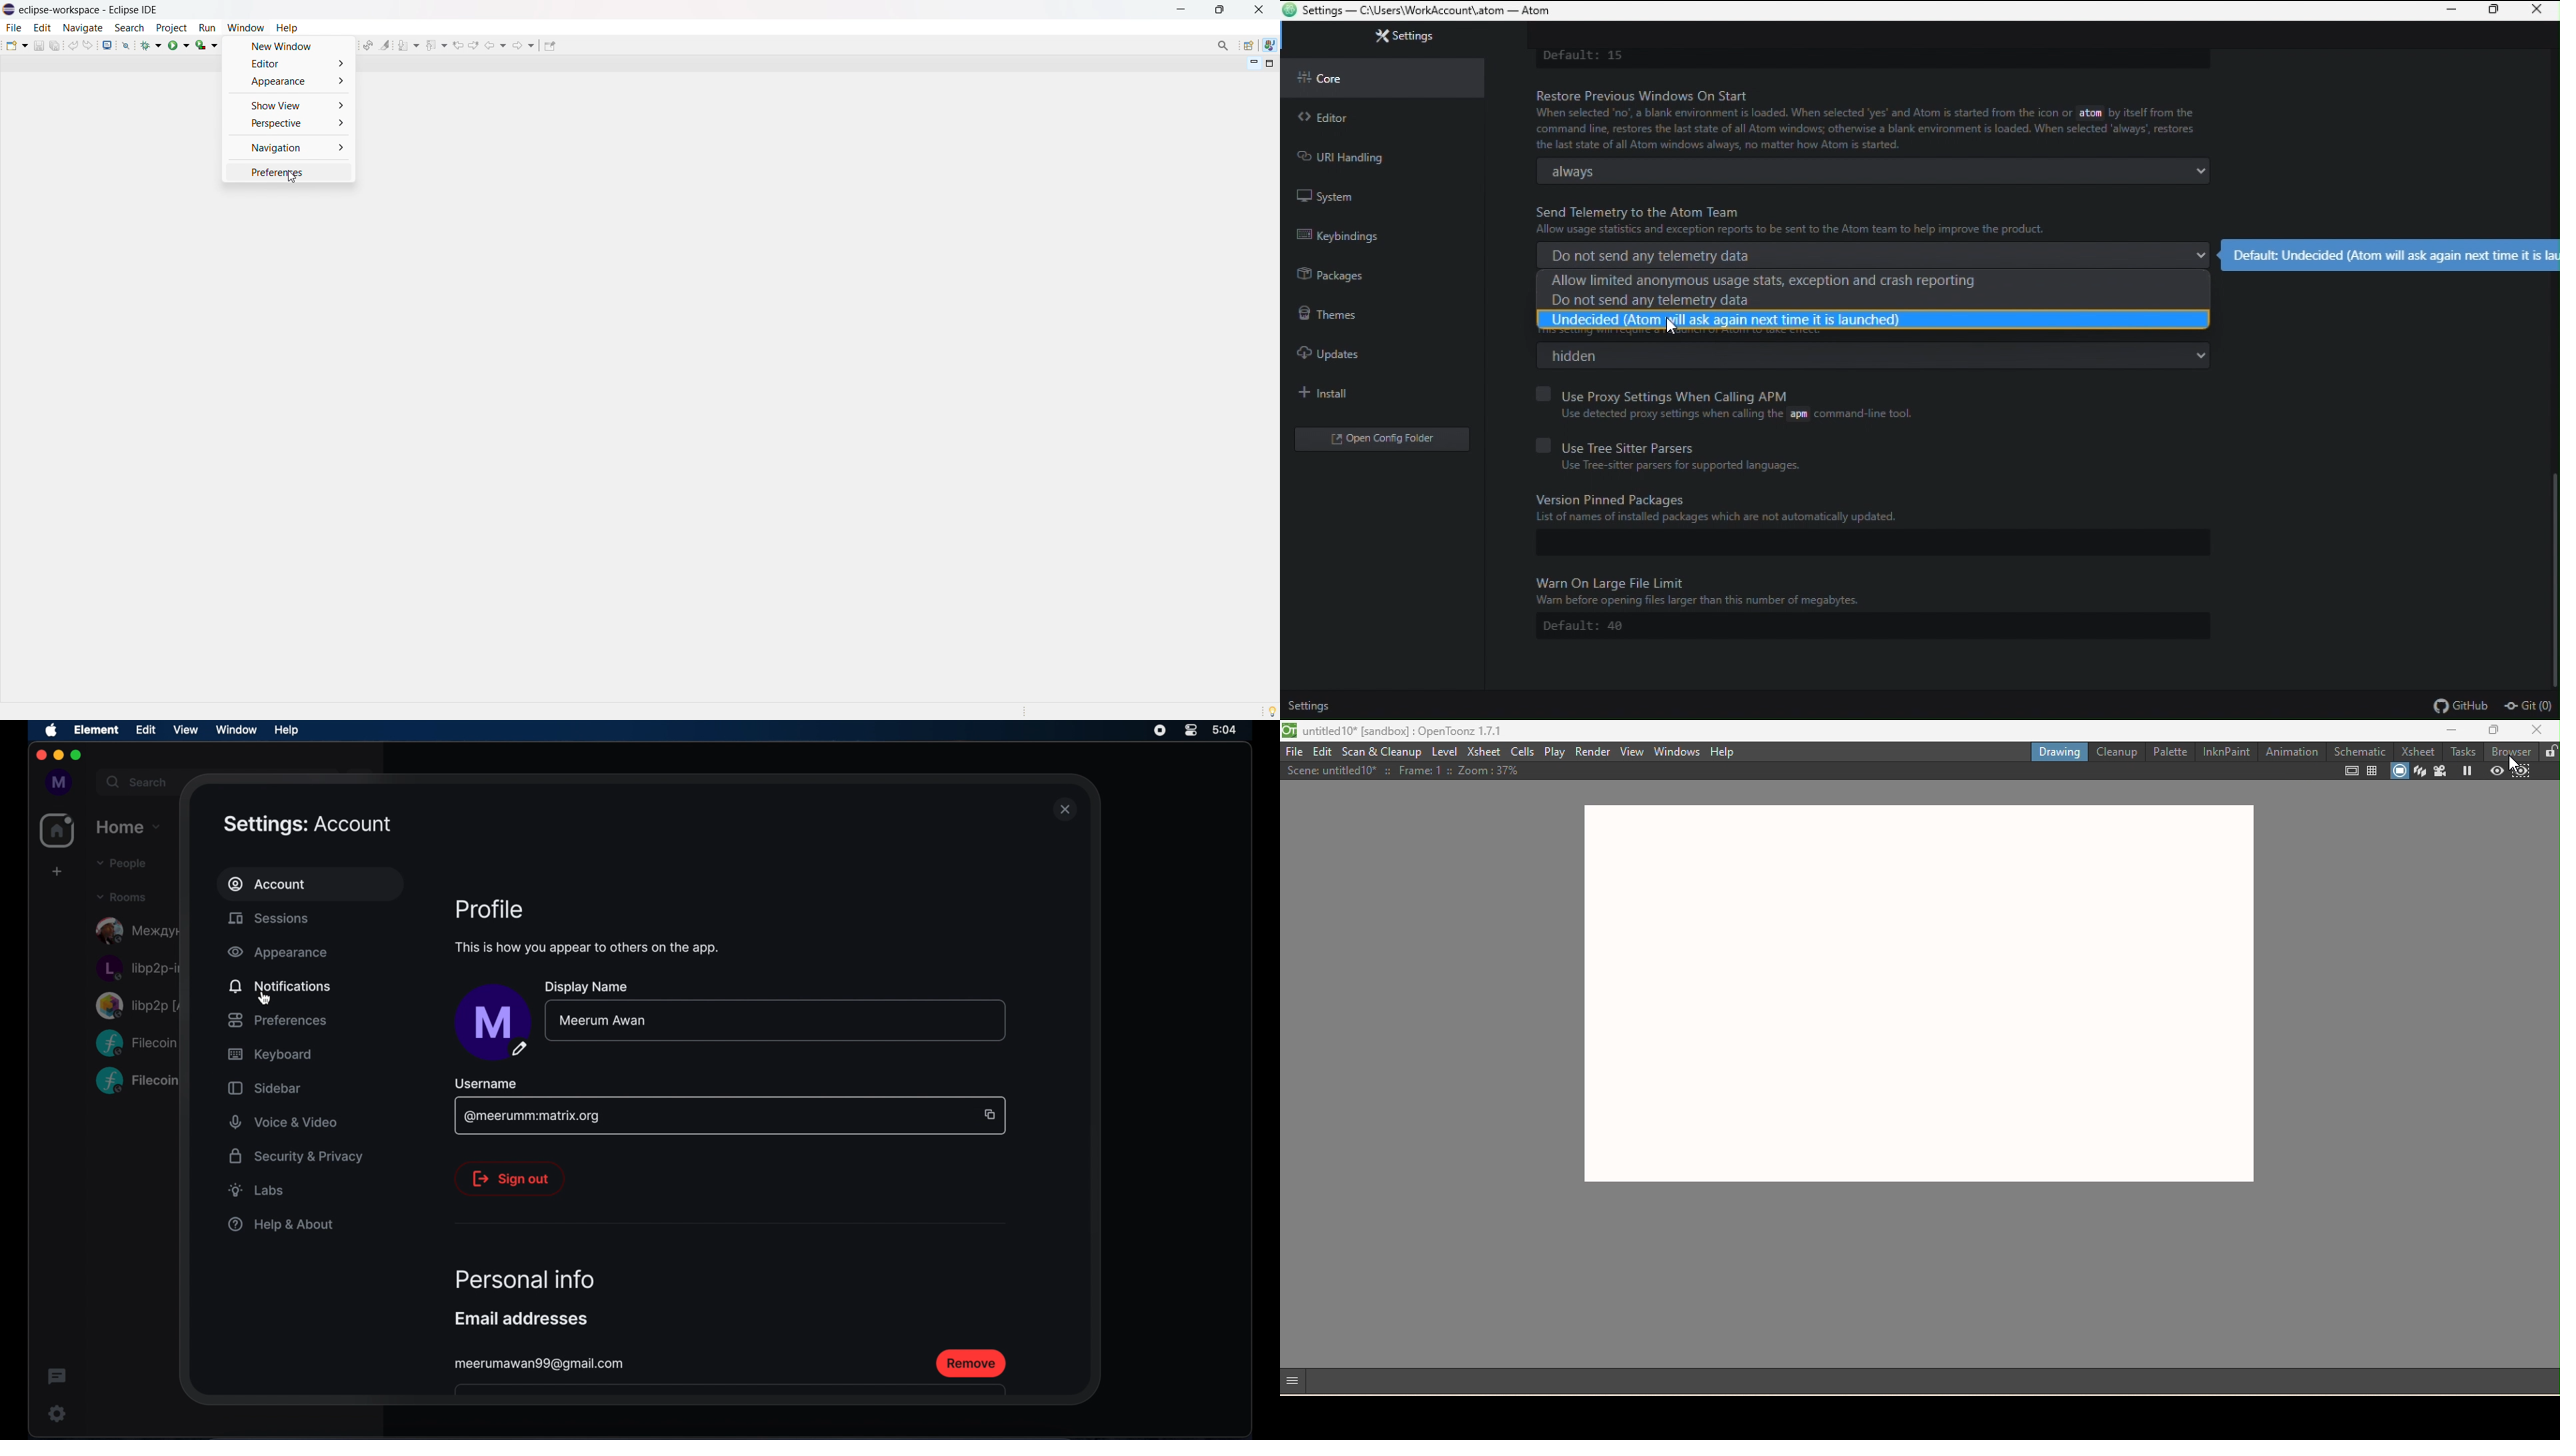 Image resolution: width=2576 pixels, height=1456 pixels. What do you see at coordinates (2463, 750) in the screenshot?
I see `Tasks` at bounding box center [2463, 750].